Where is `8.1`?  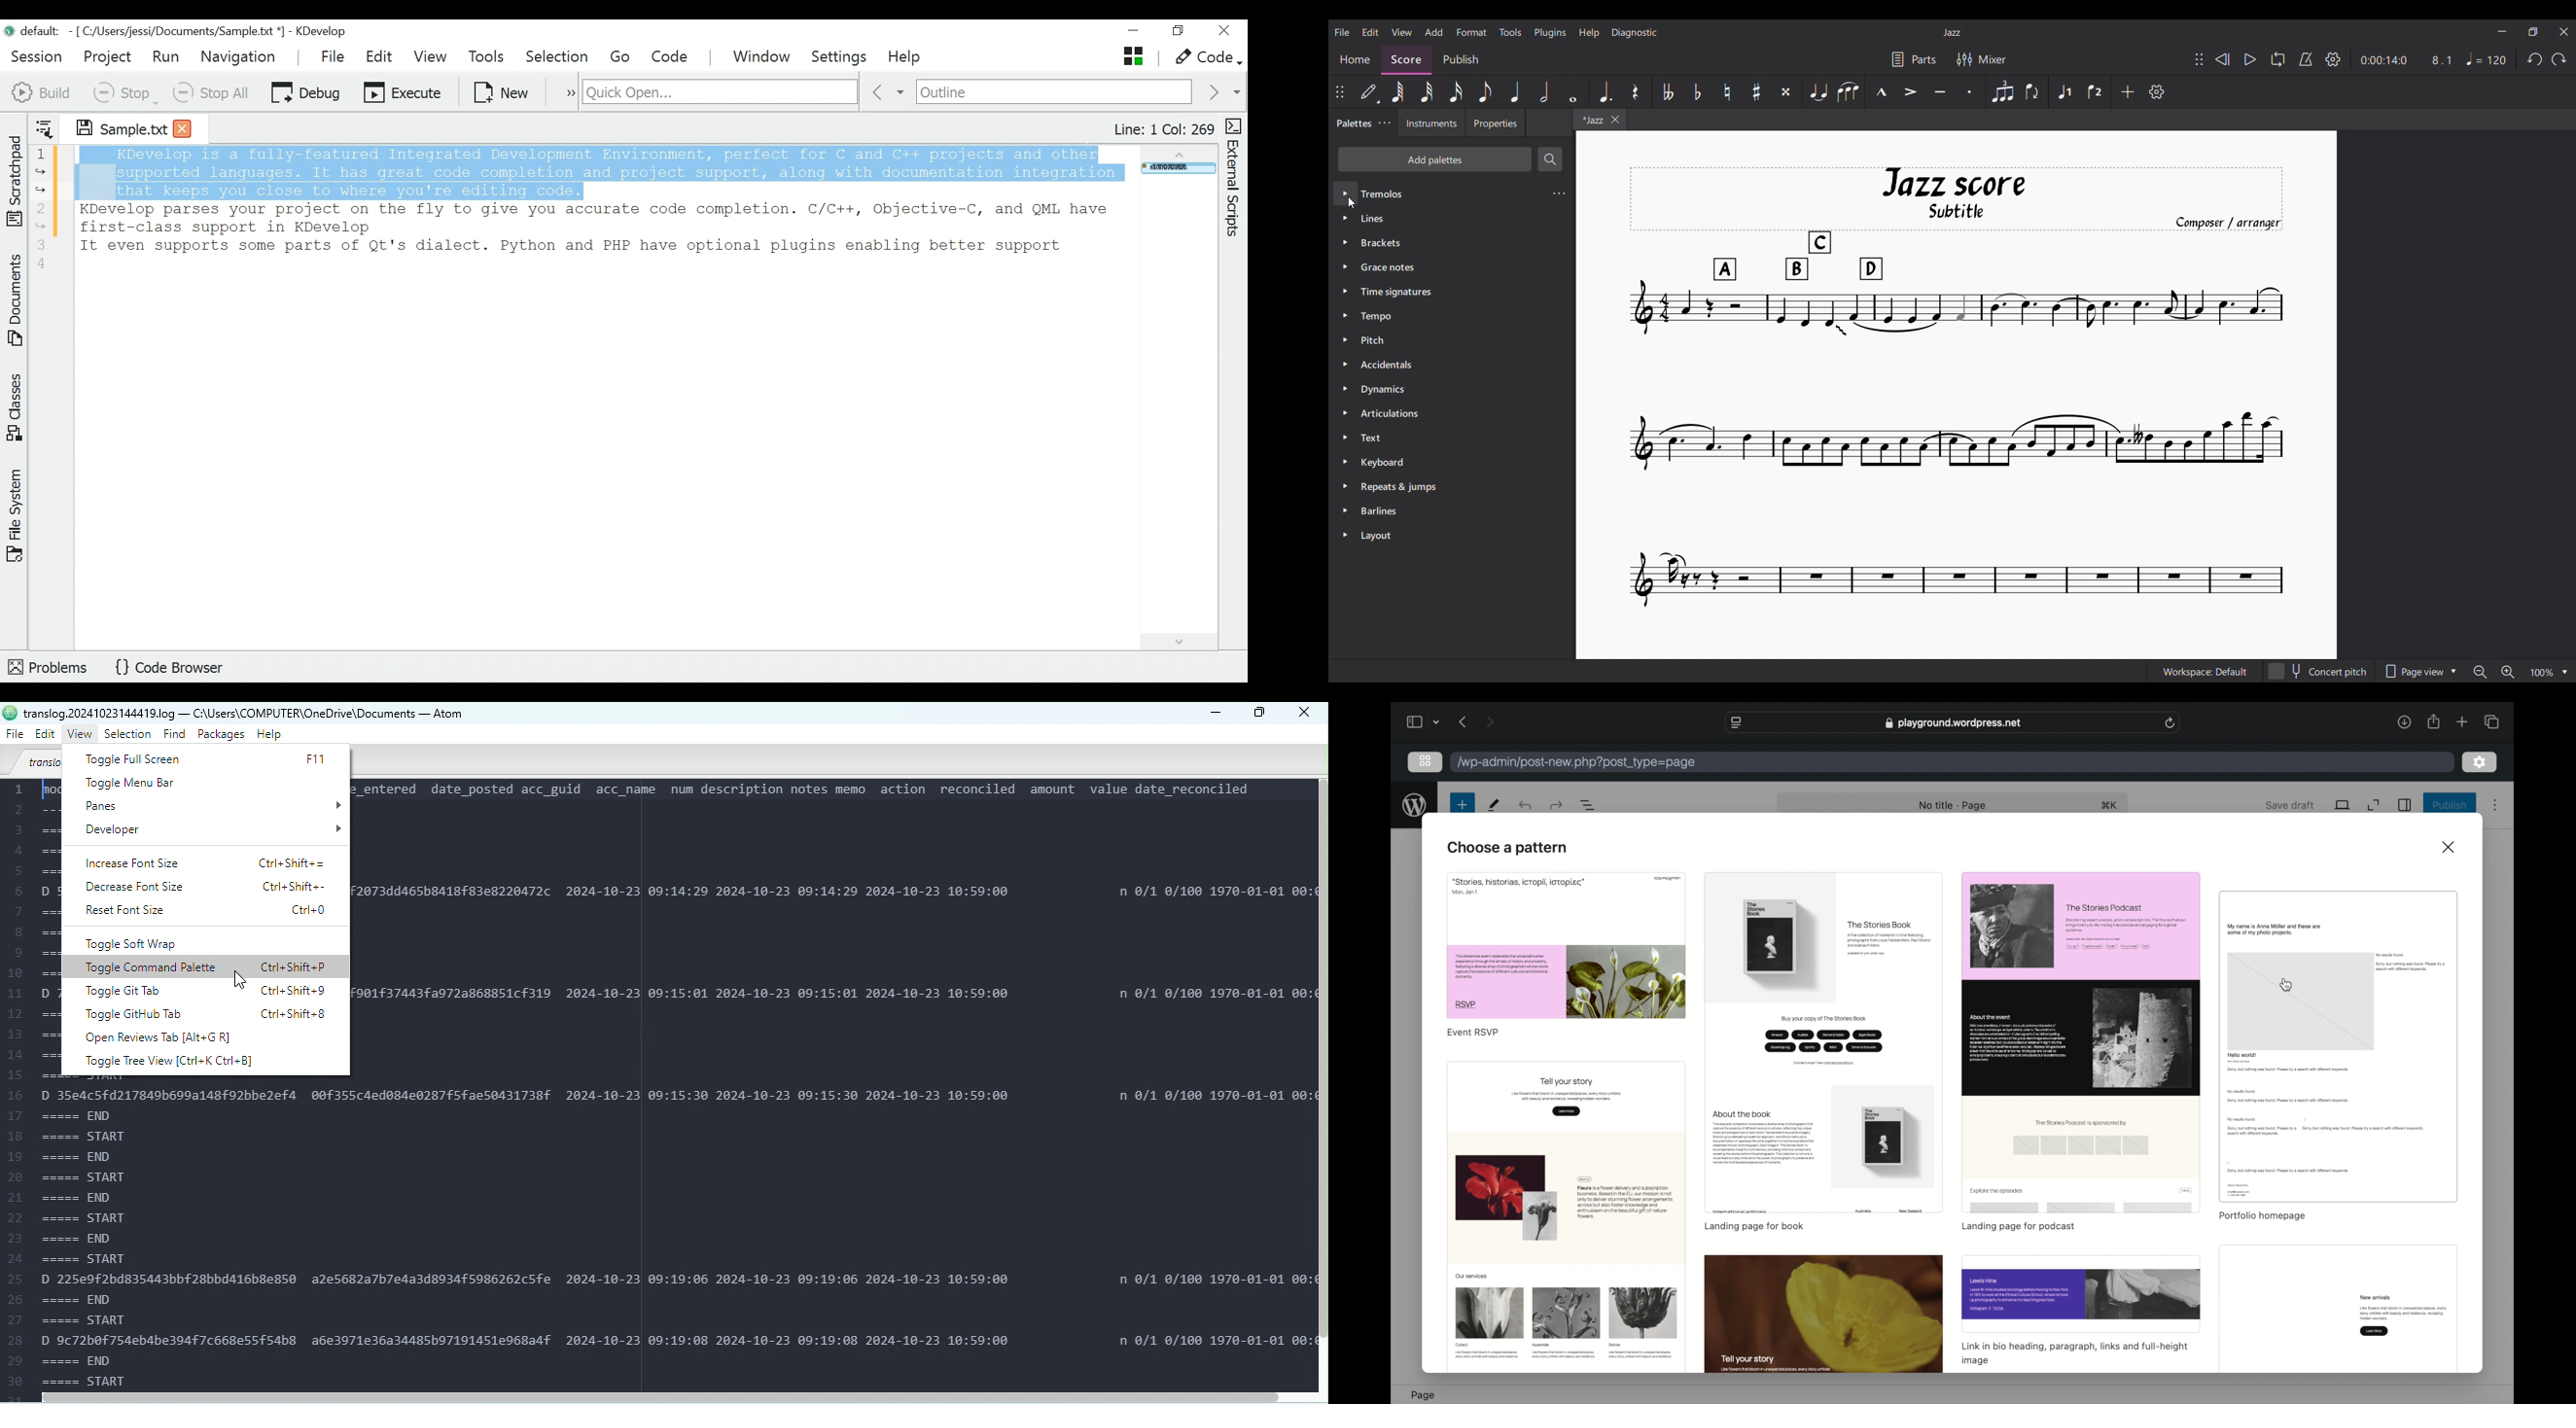
8.1 is located at coordinates (2442, 60).